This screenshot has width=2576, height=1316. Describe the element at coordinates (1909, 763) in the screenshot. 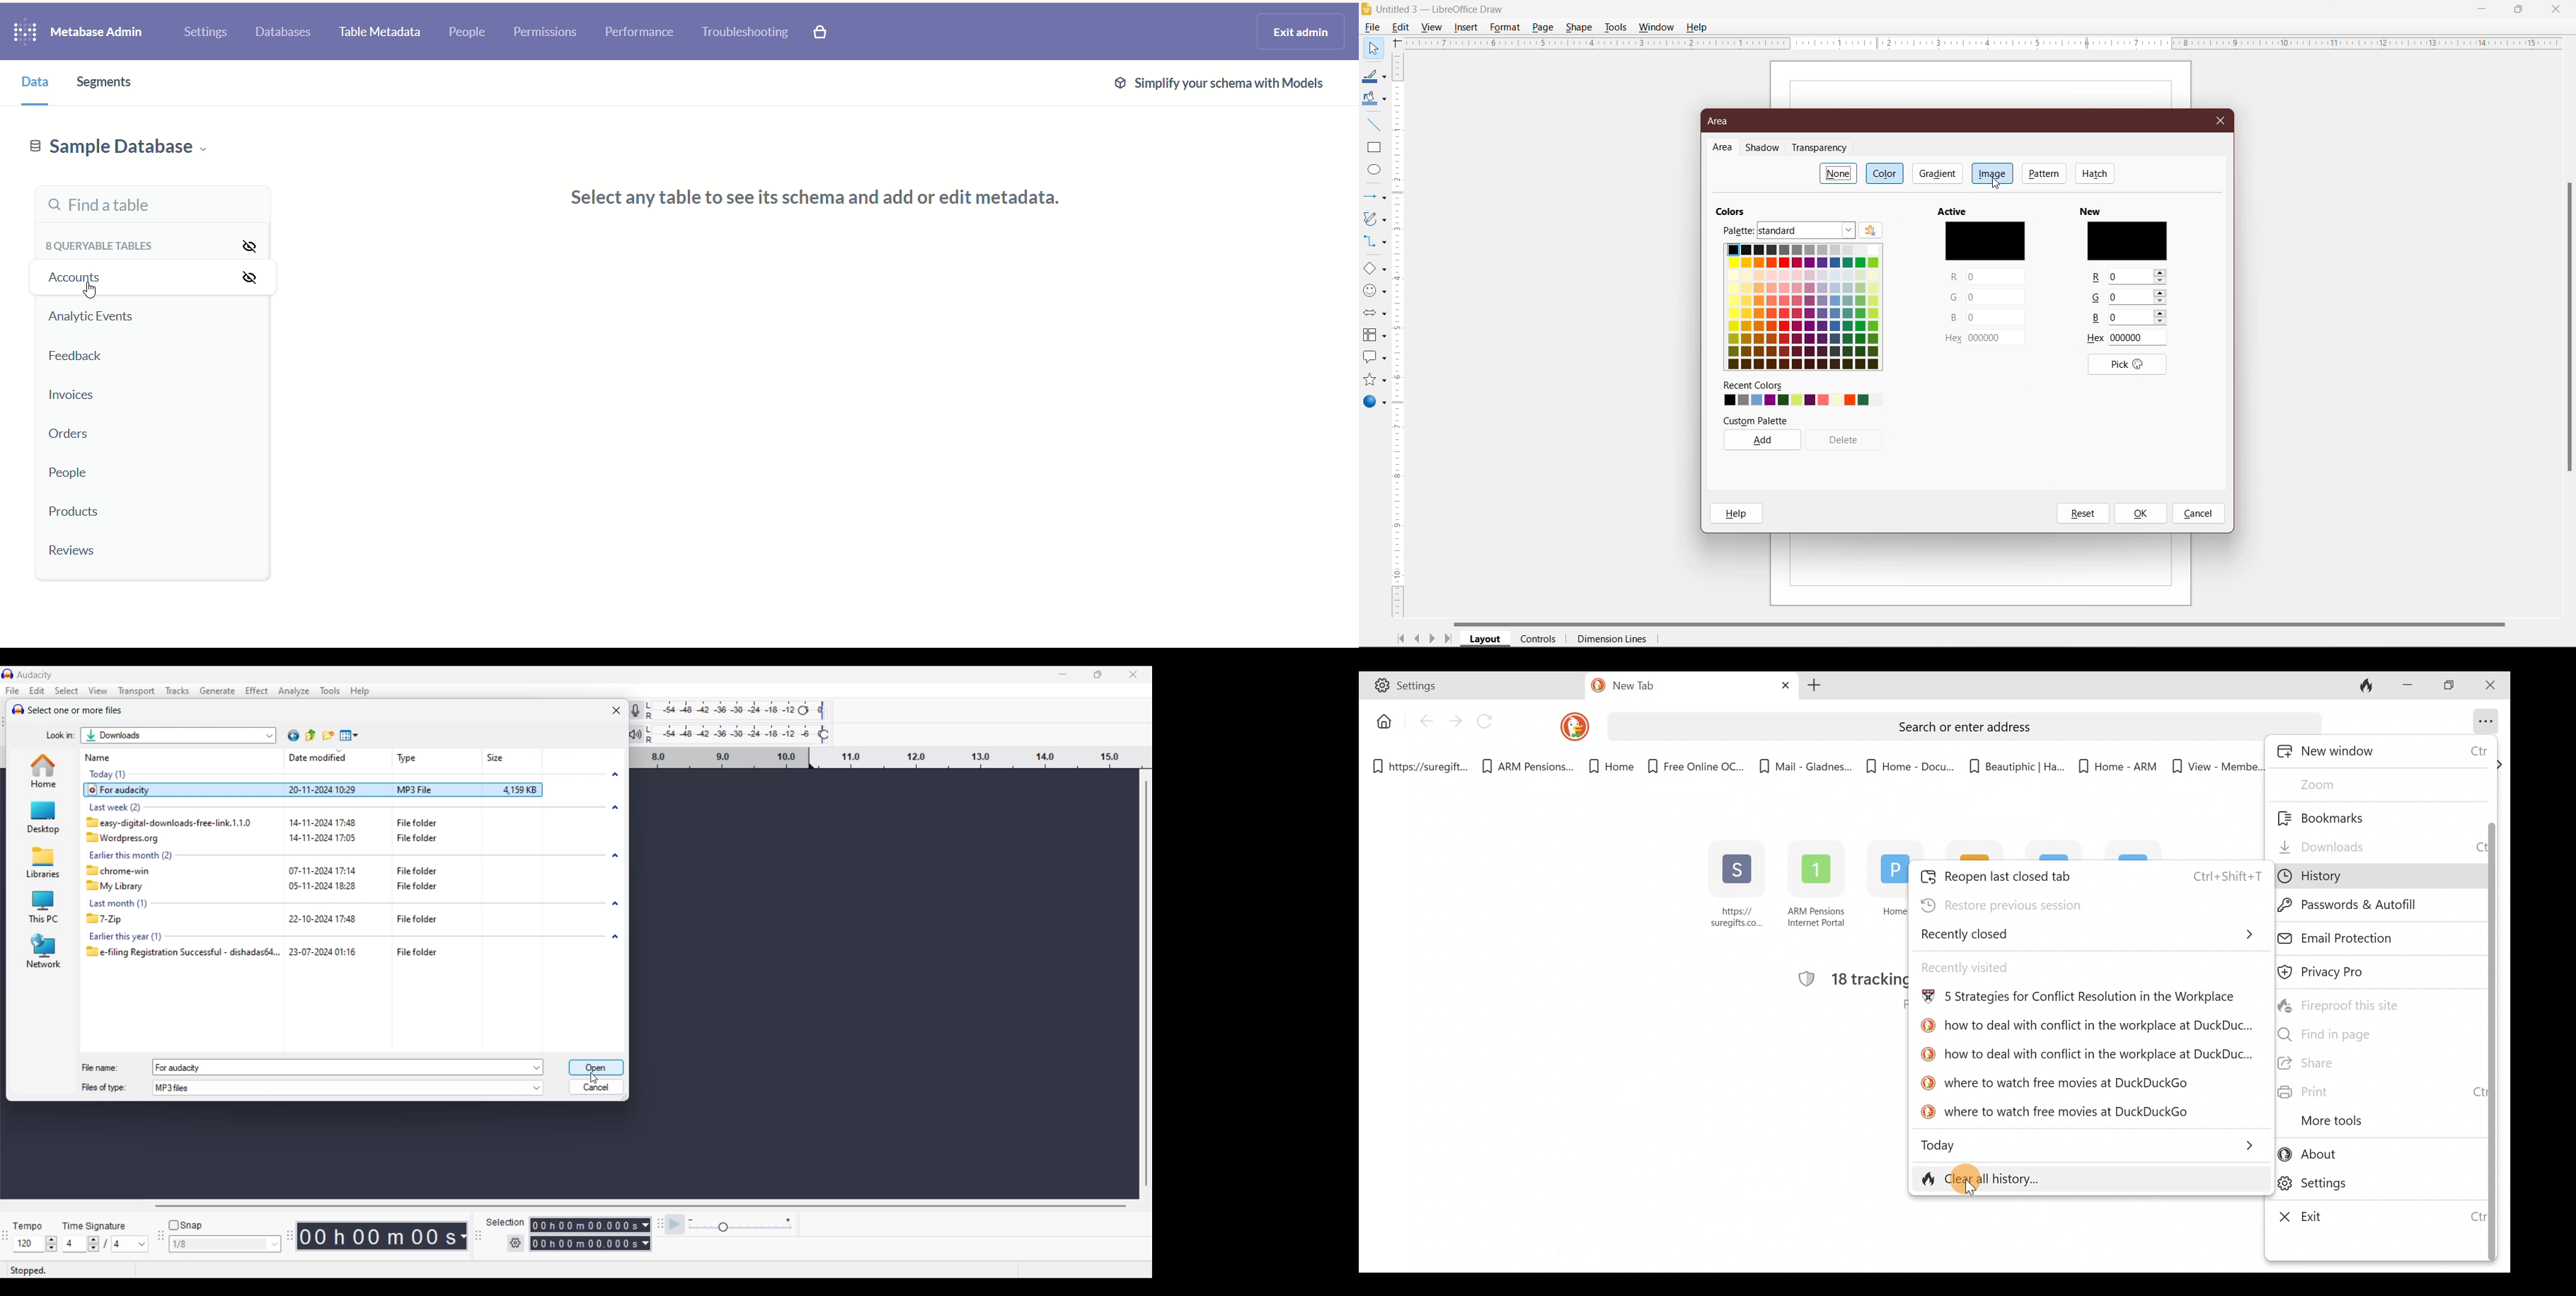

I see `Home - Docu...` at that location.